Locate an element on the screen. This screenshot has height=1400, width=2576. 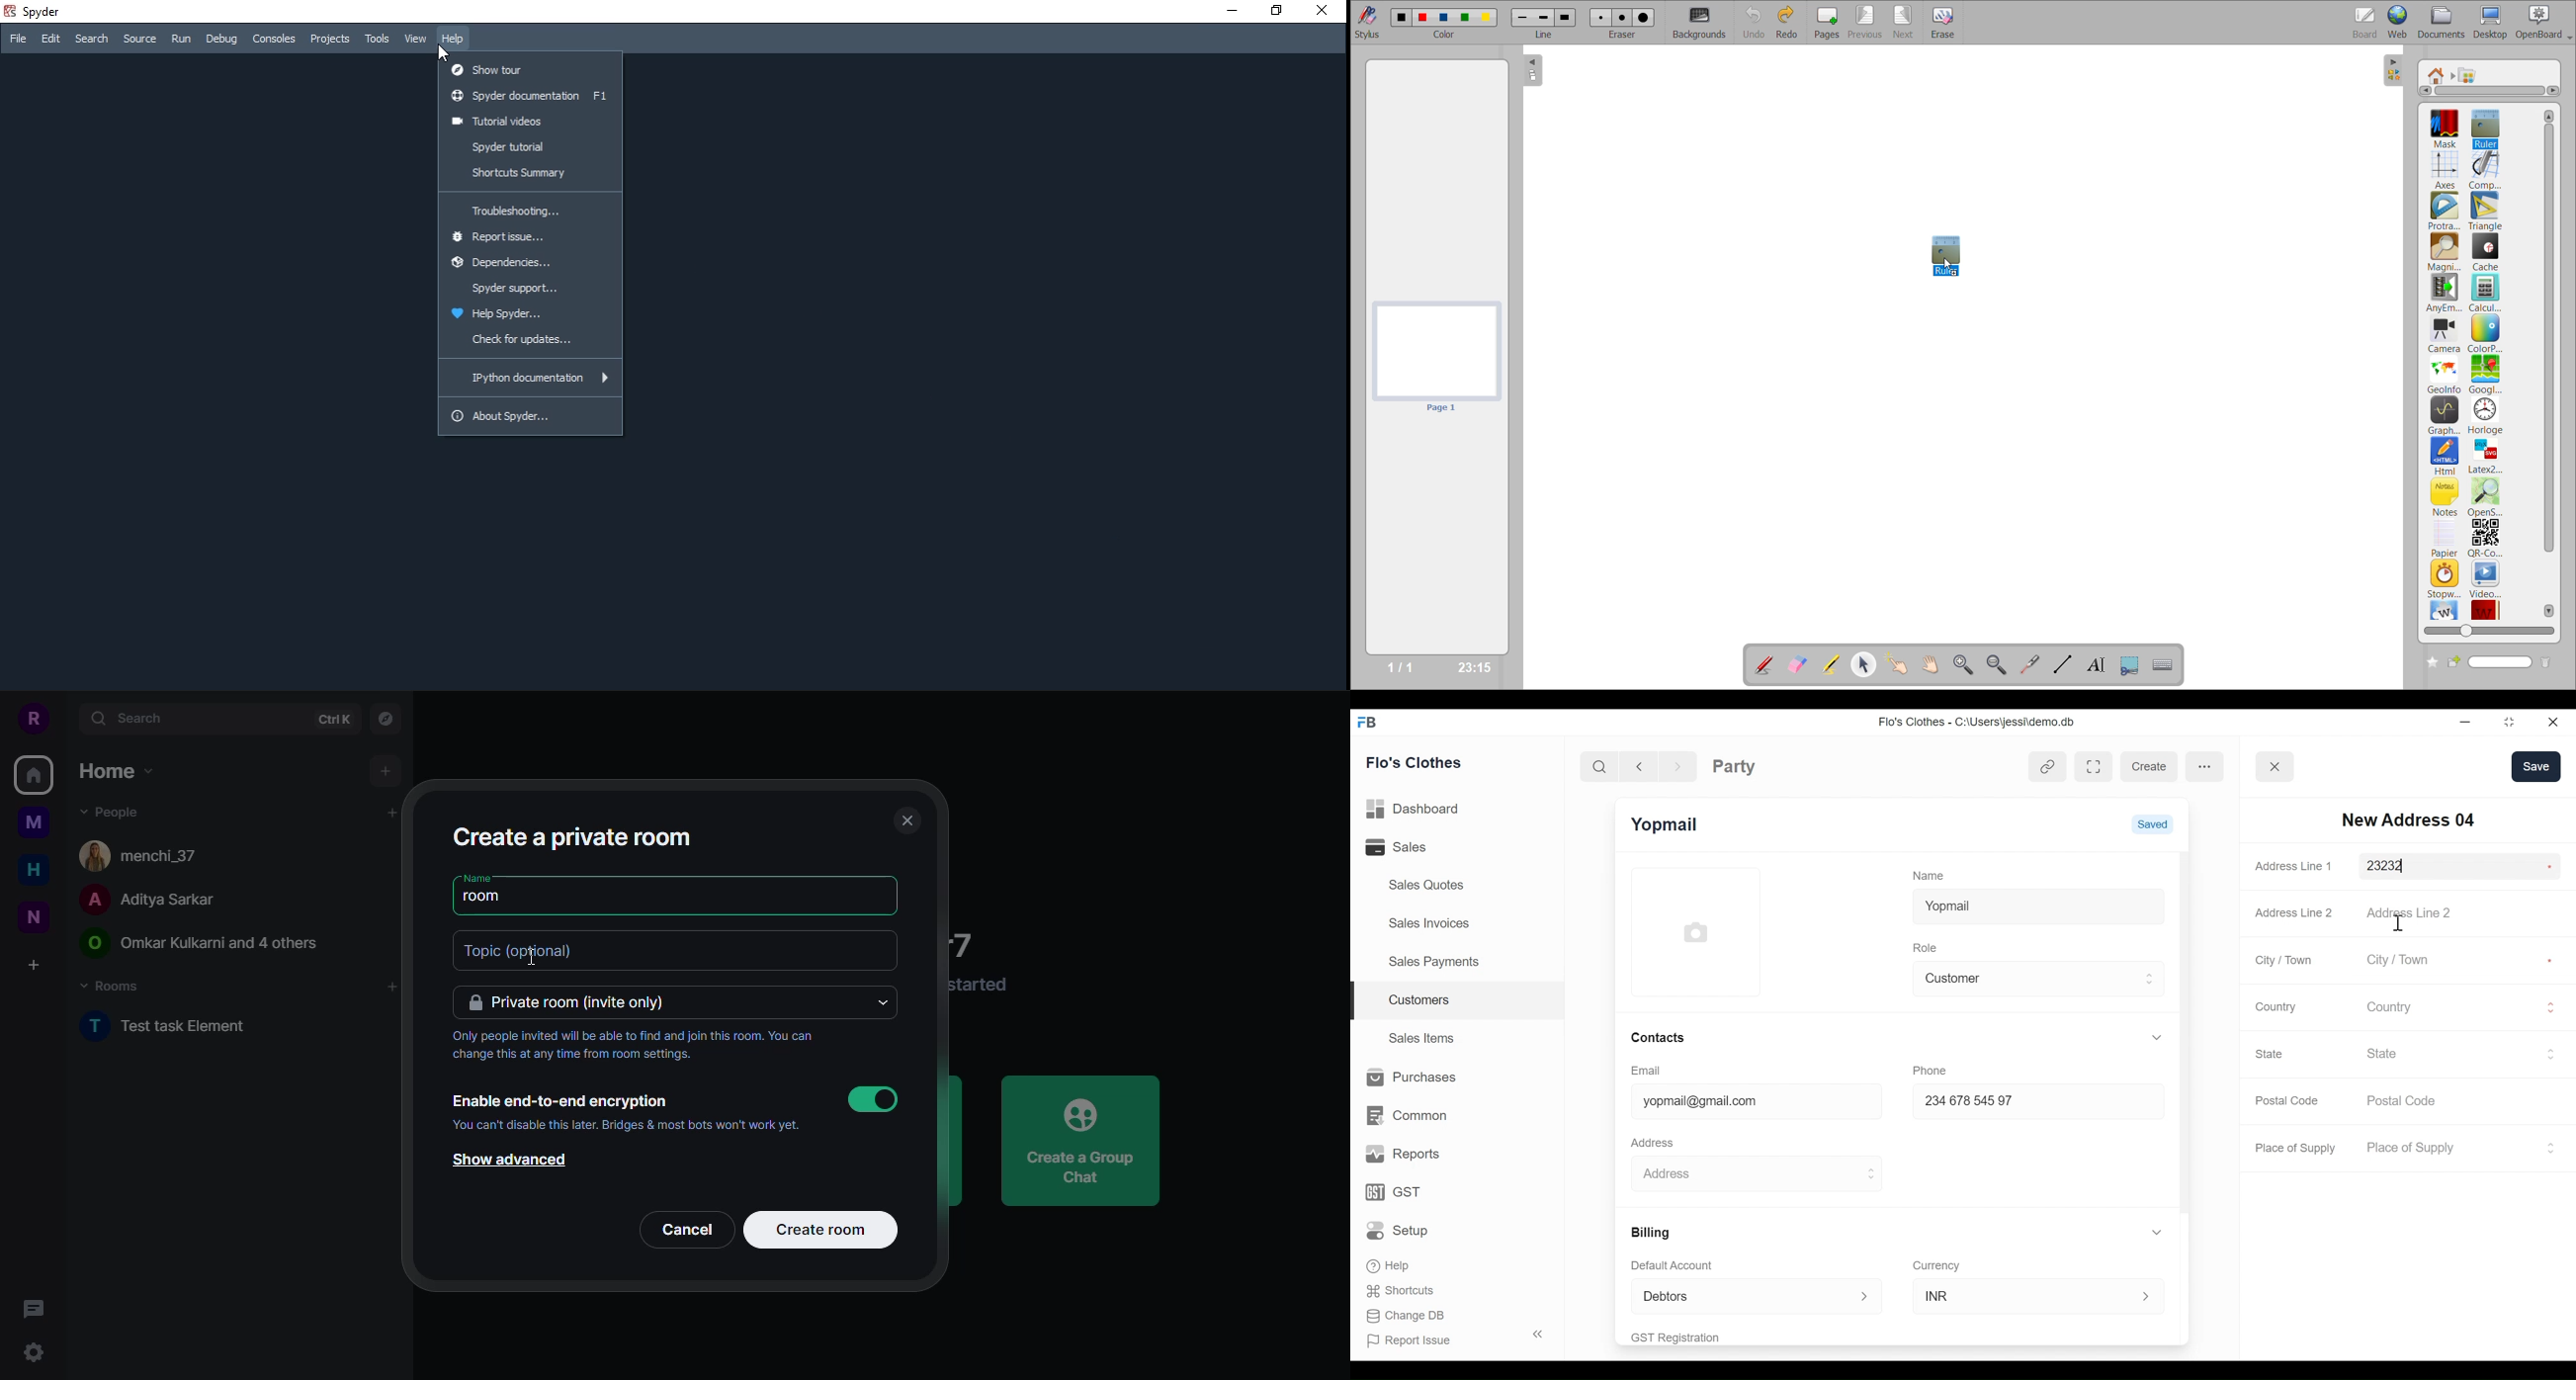
Navigate Forward is located at coordinates (1678, 765).